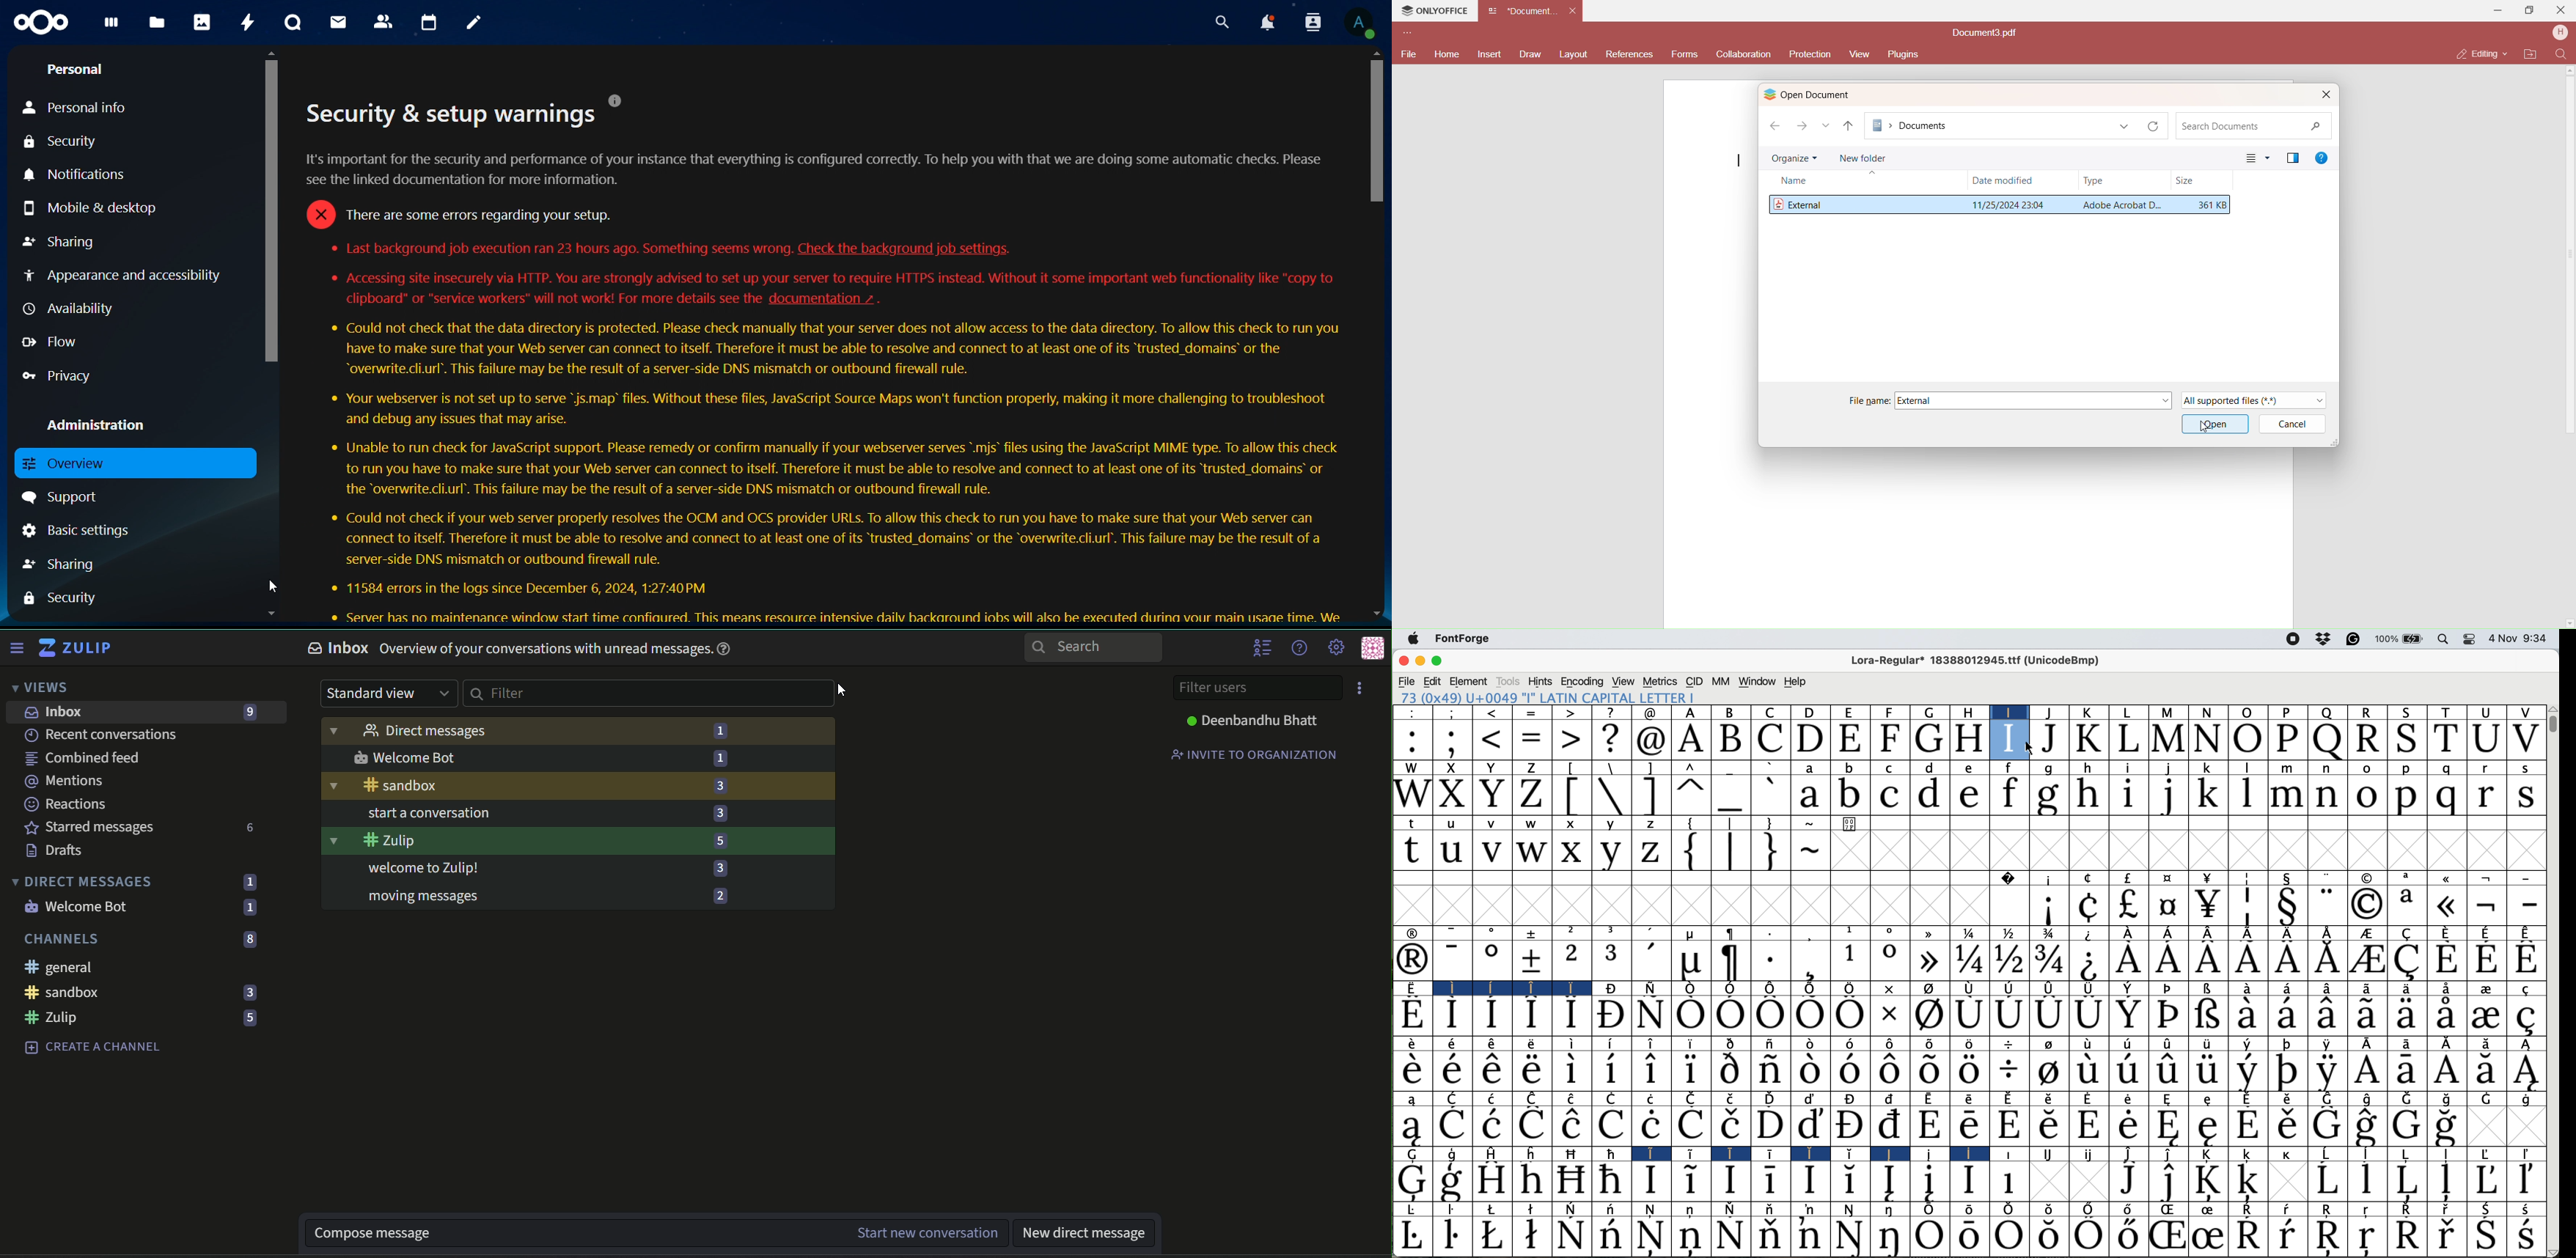 This screenshot has height=1260, width=2576. What do you see at coordinates (1534, 1098) in the screenshot?
I see `Symbol` at bounding box center [1534, 1098].